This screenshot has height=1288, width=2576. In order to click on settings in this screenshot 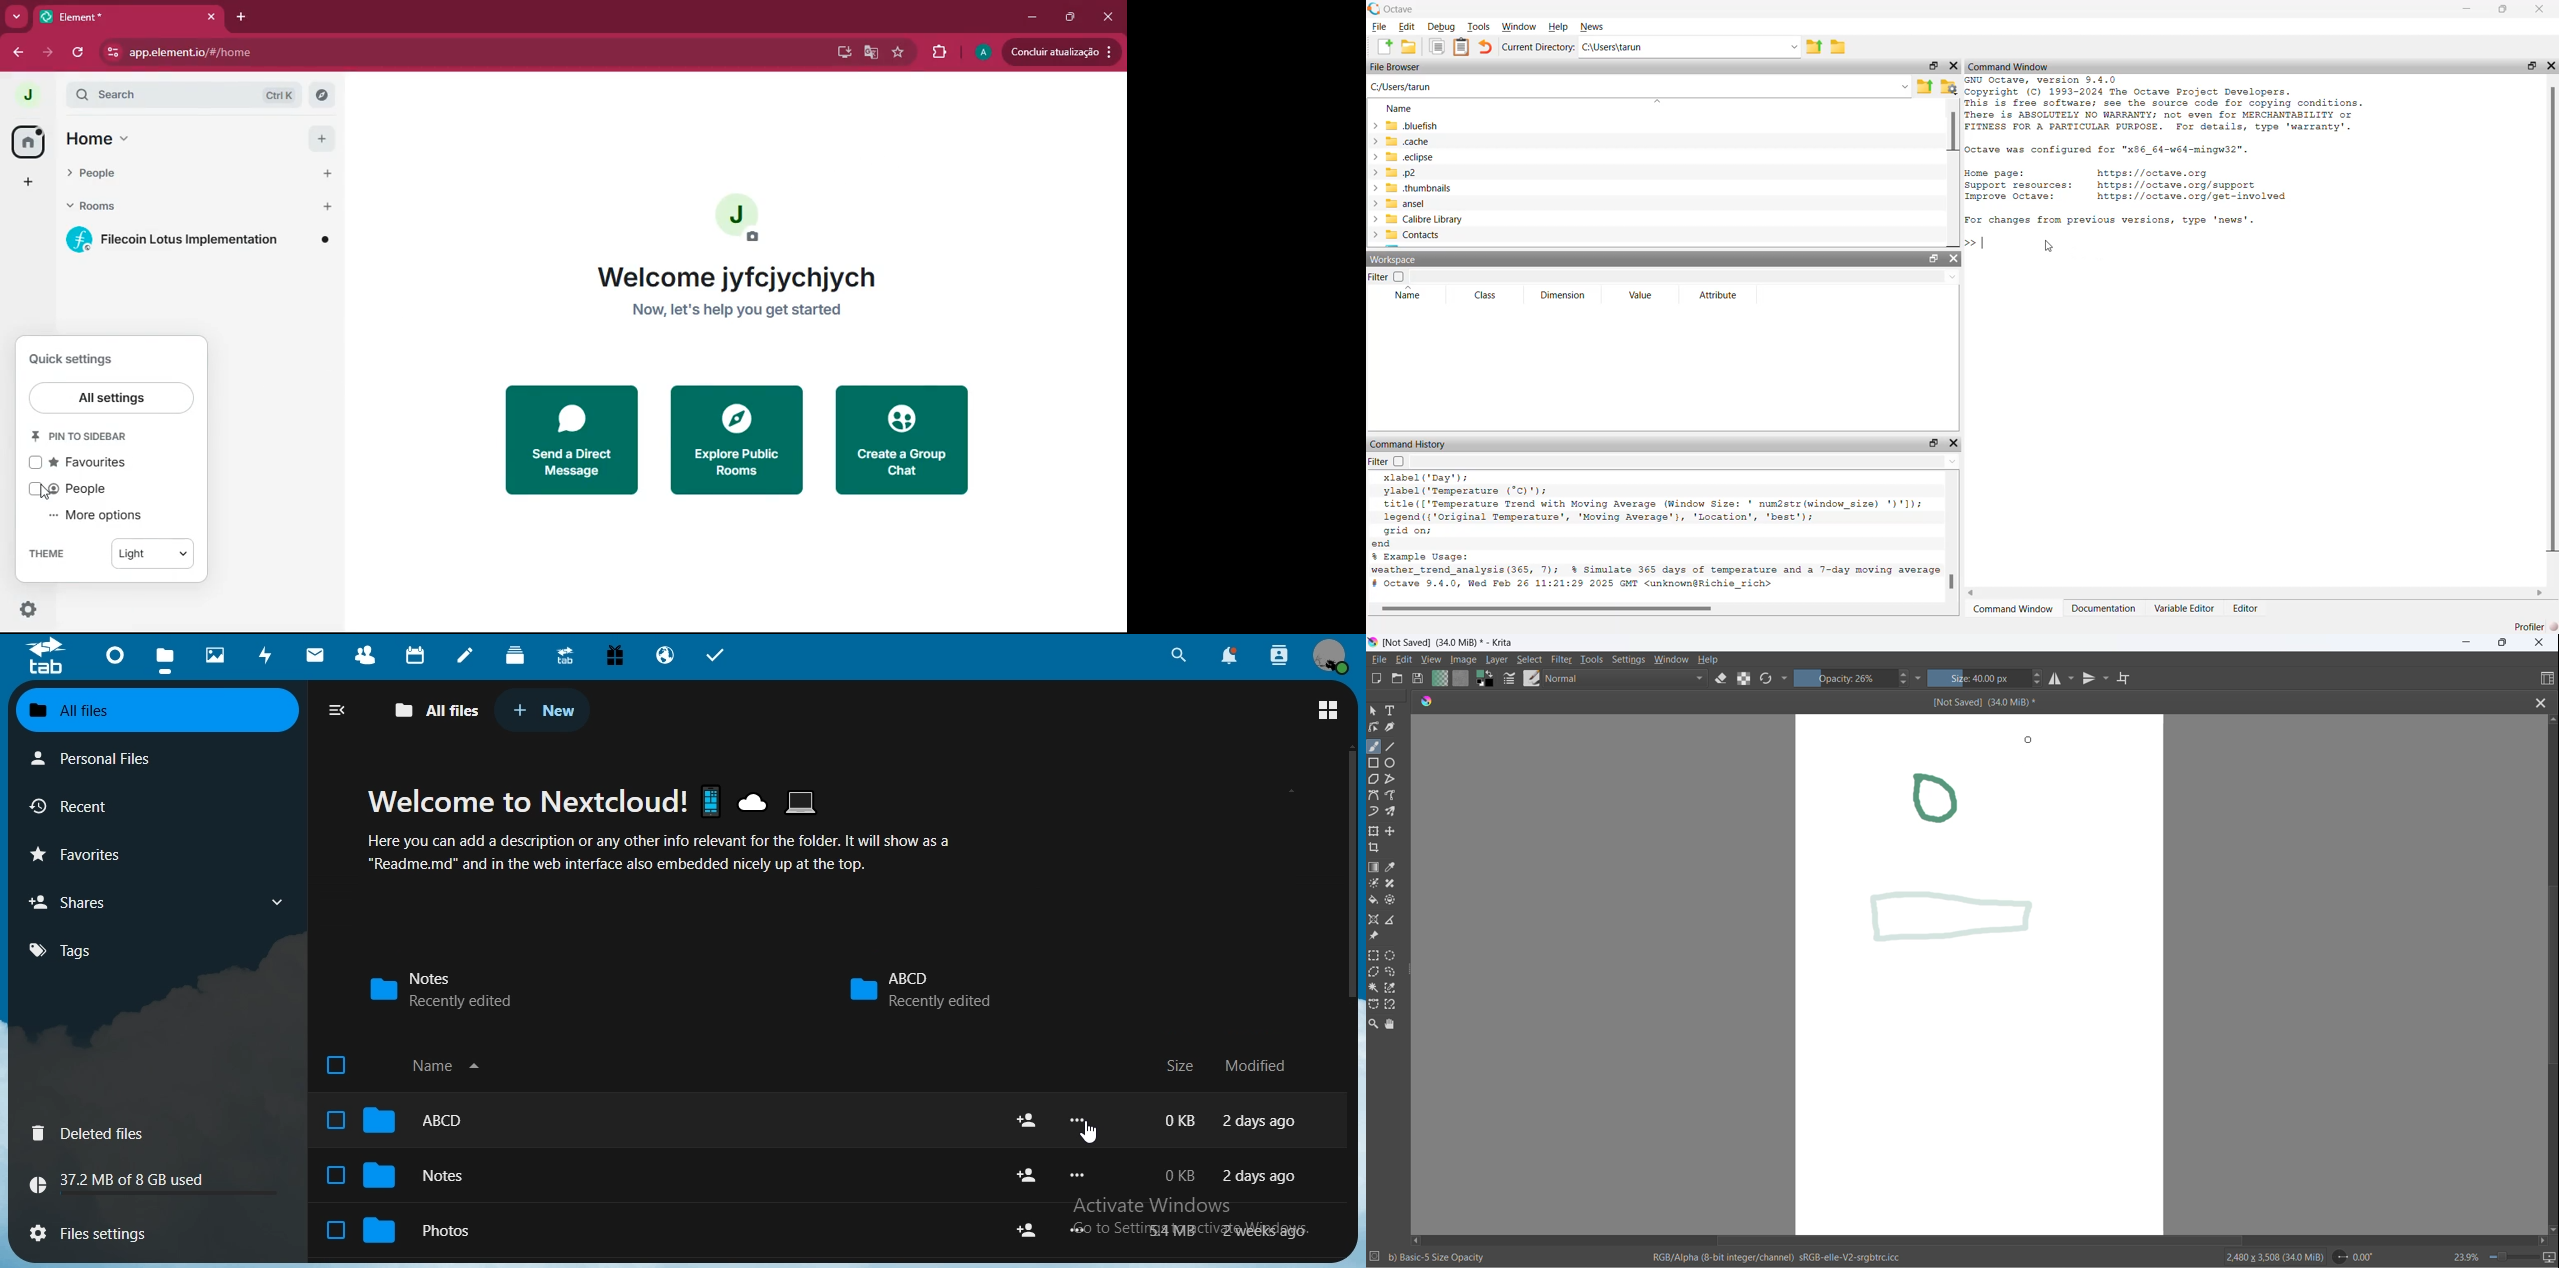, I will do `click(1952, 86)`.